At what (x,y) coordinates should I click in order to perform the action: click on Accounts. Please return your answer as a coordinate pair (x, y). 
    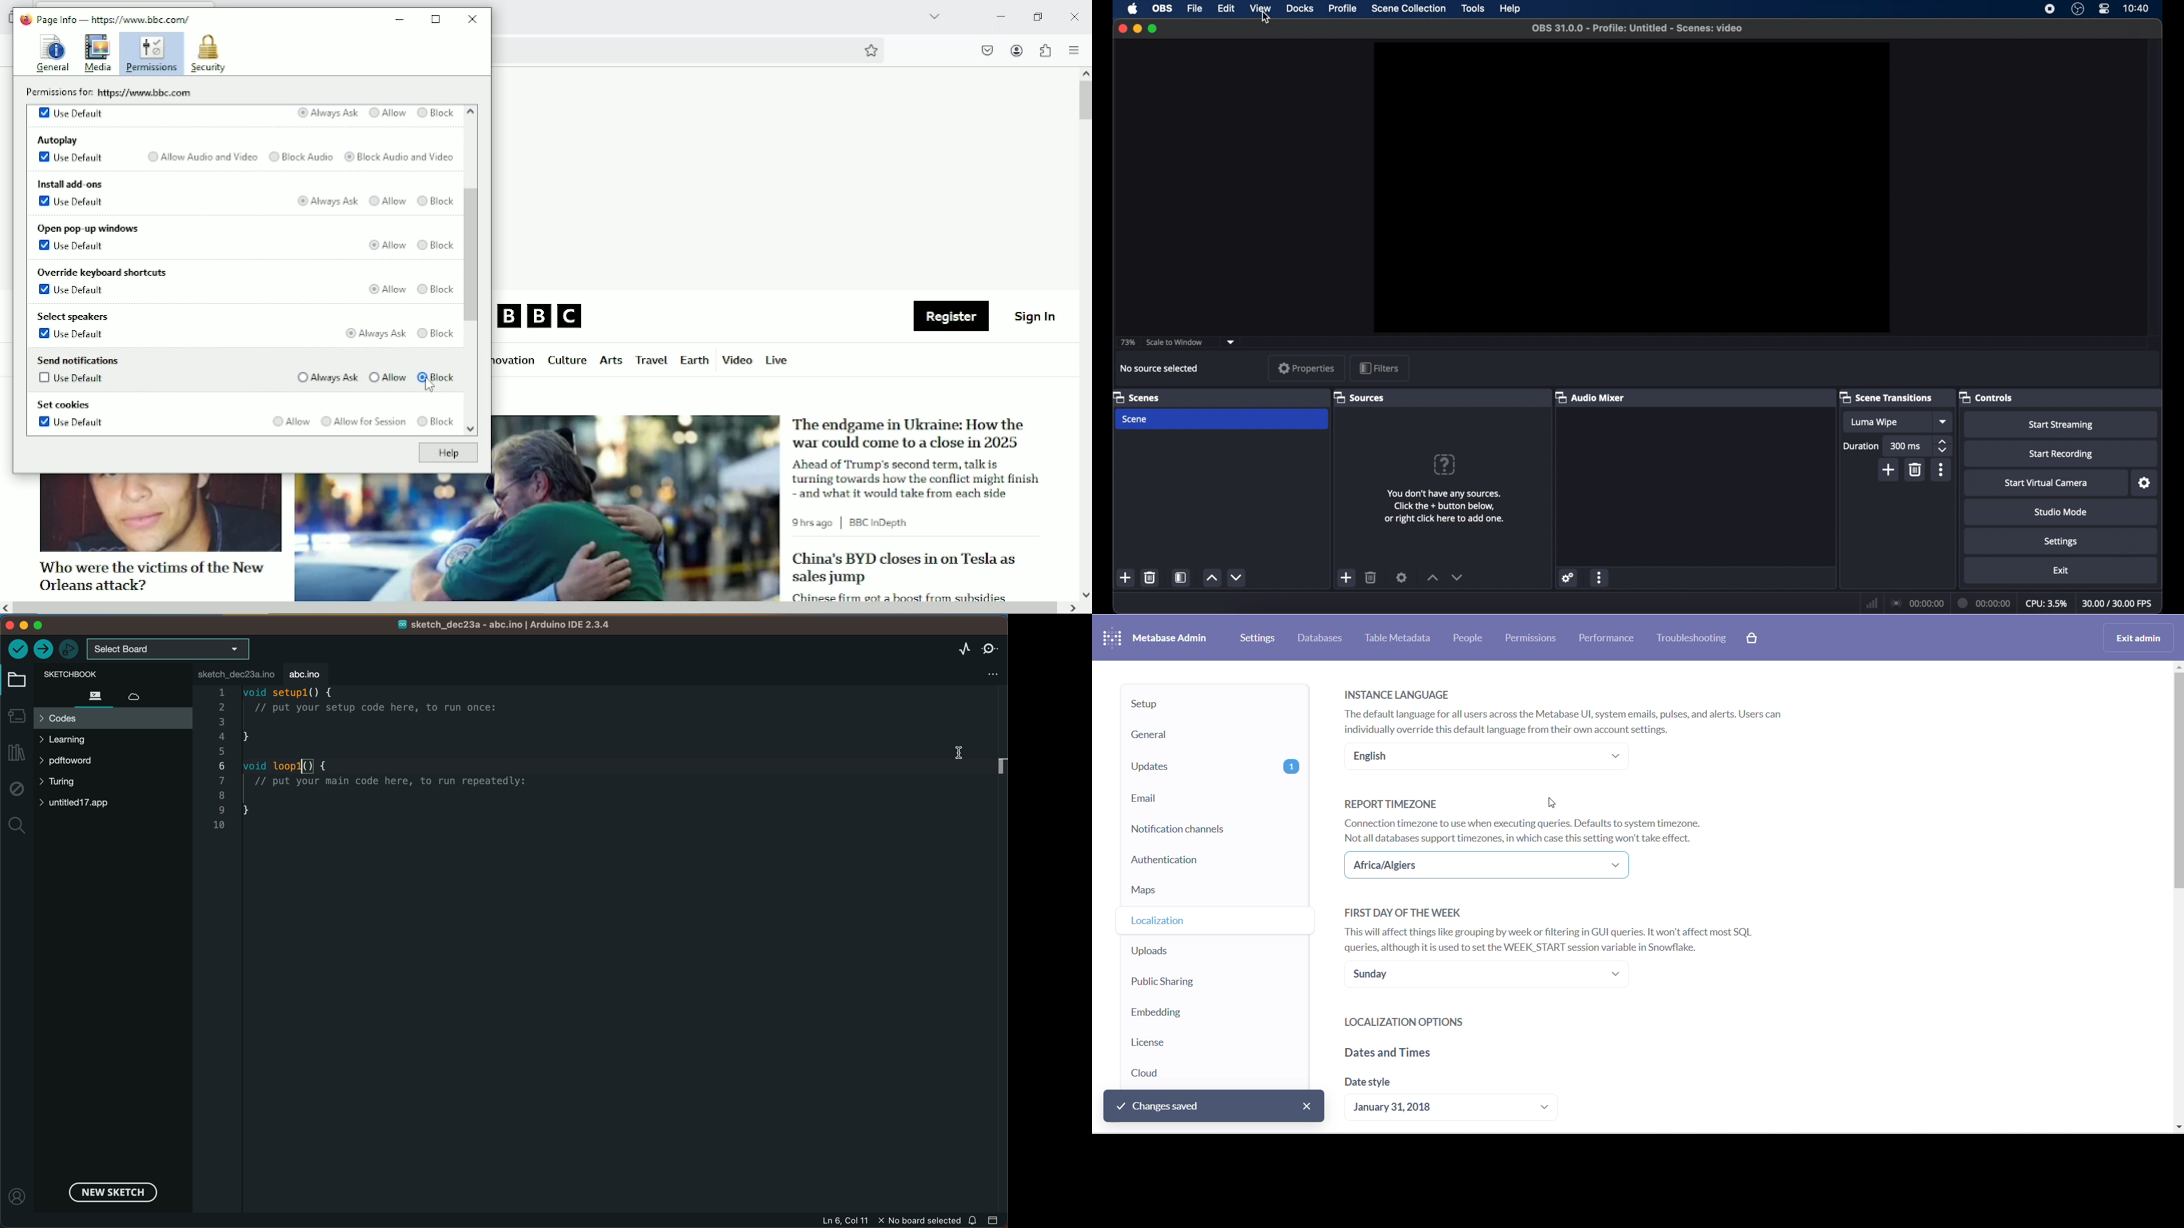
    Looking at the image, I should click on (1015, 48).